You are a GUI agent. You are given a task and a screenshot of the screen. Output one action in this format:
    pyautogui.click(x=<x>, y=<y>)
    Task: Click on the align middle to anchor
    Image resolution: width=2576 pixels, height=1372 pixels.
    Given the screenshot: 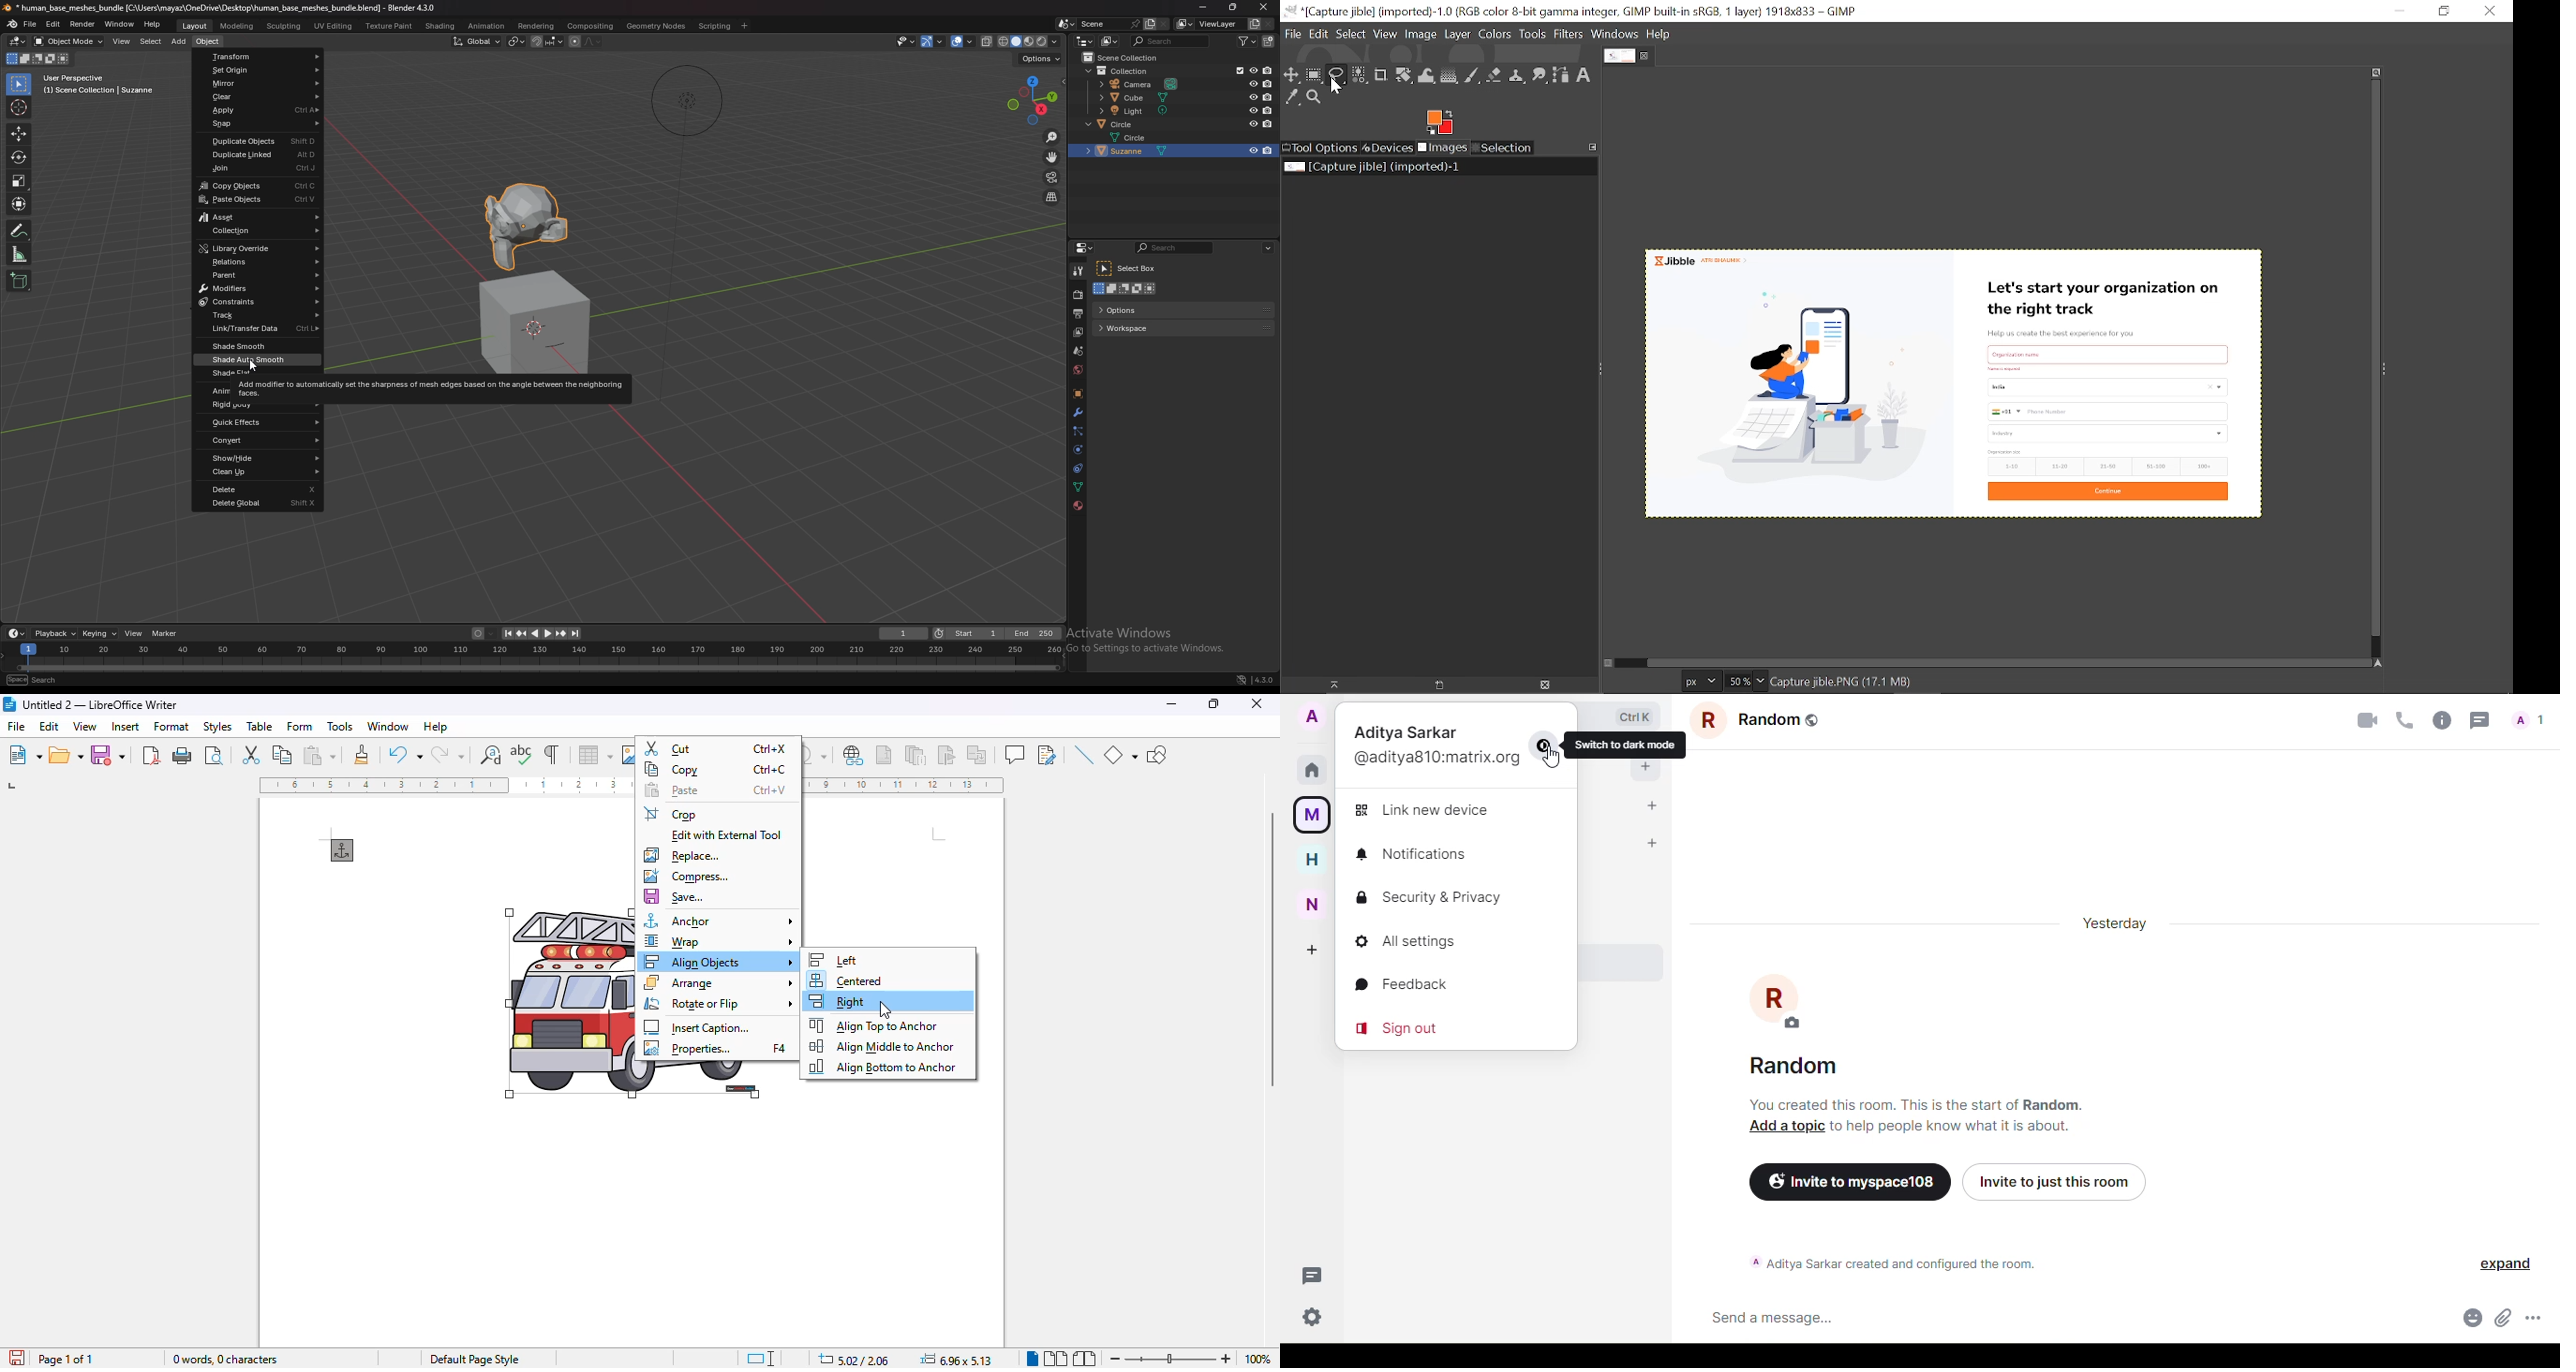 What is the action you would take?
    pyautogui.click(x=883, y=1046)
    